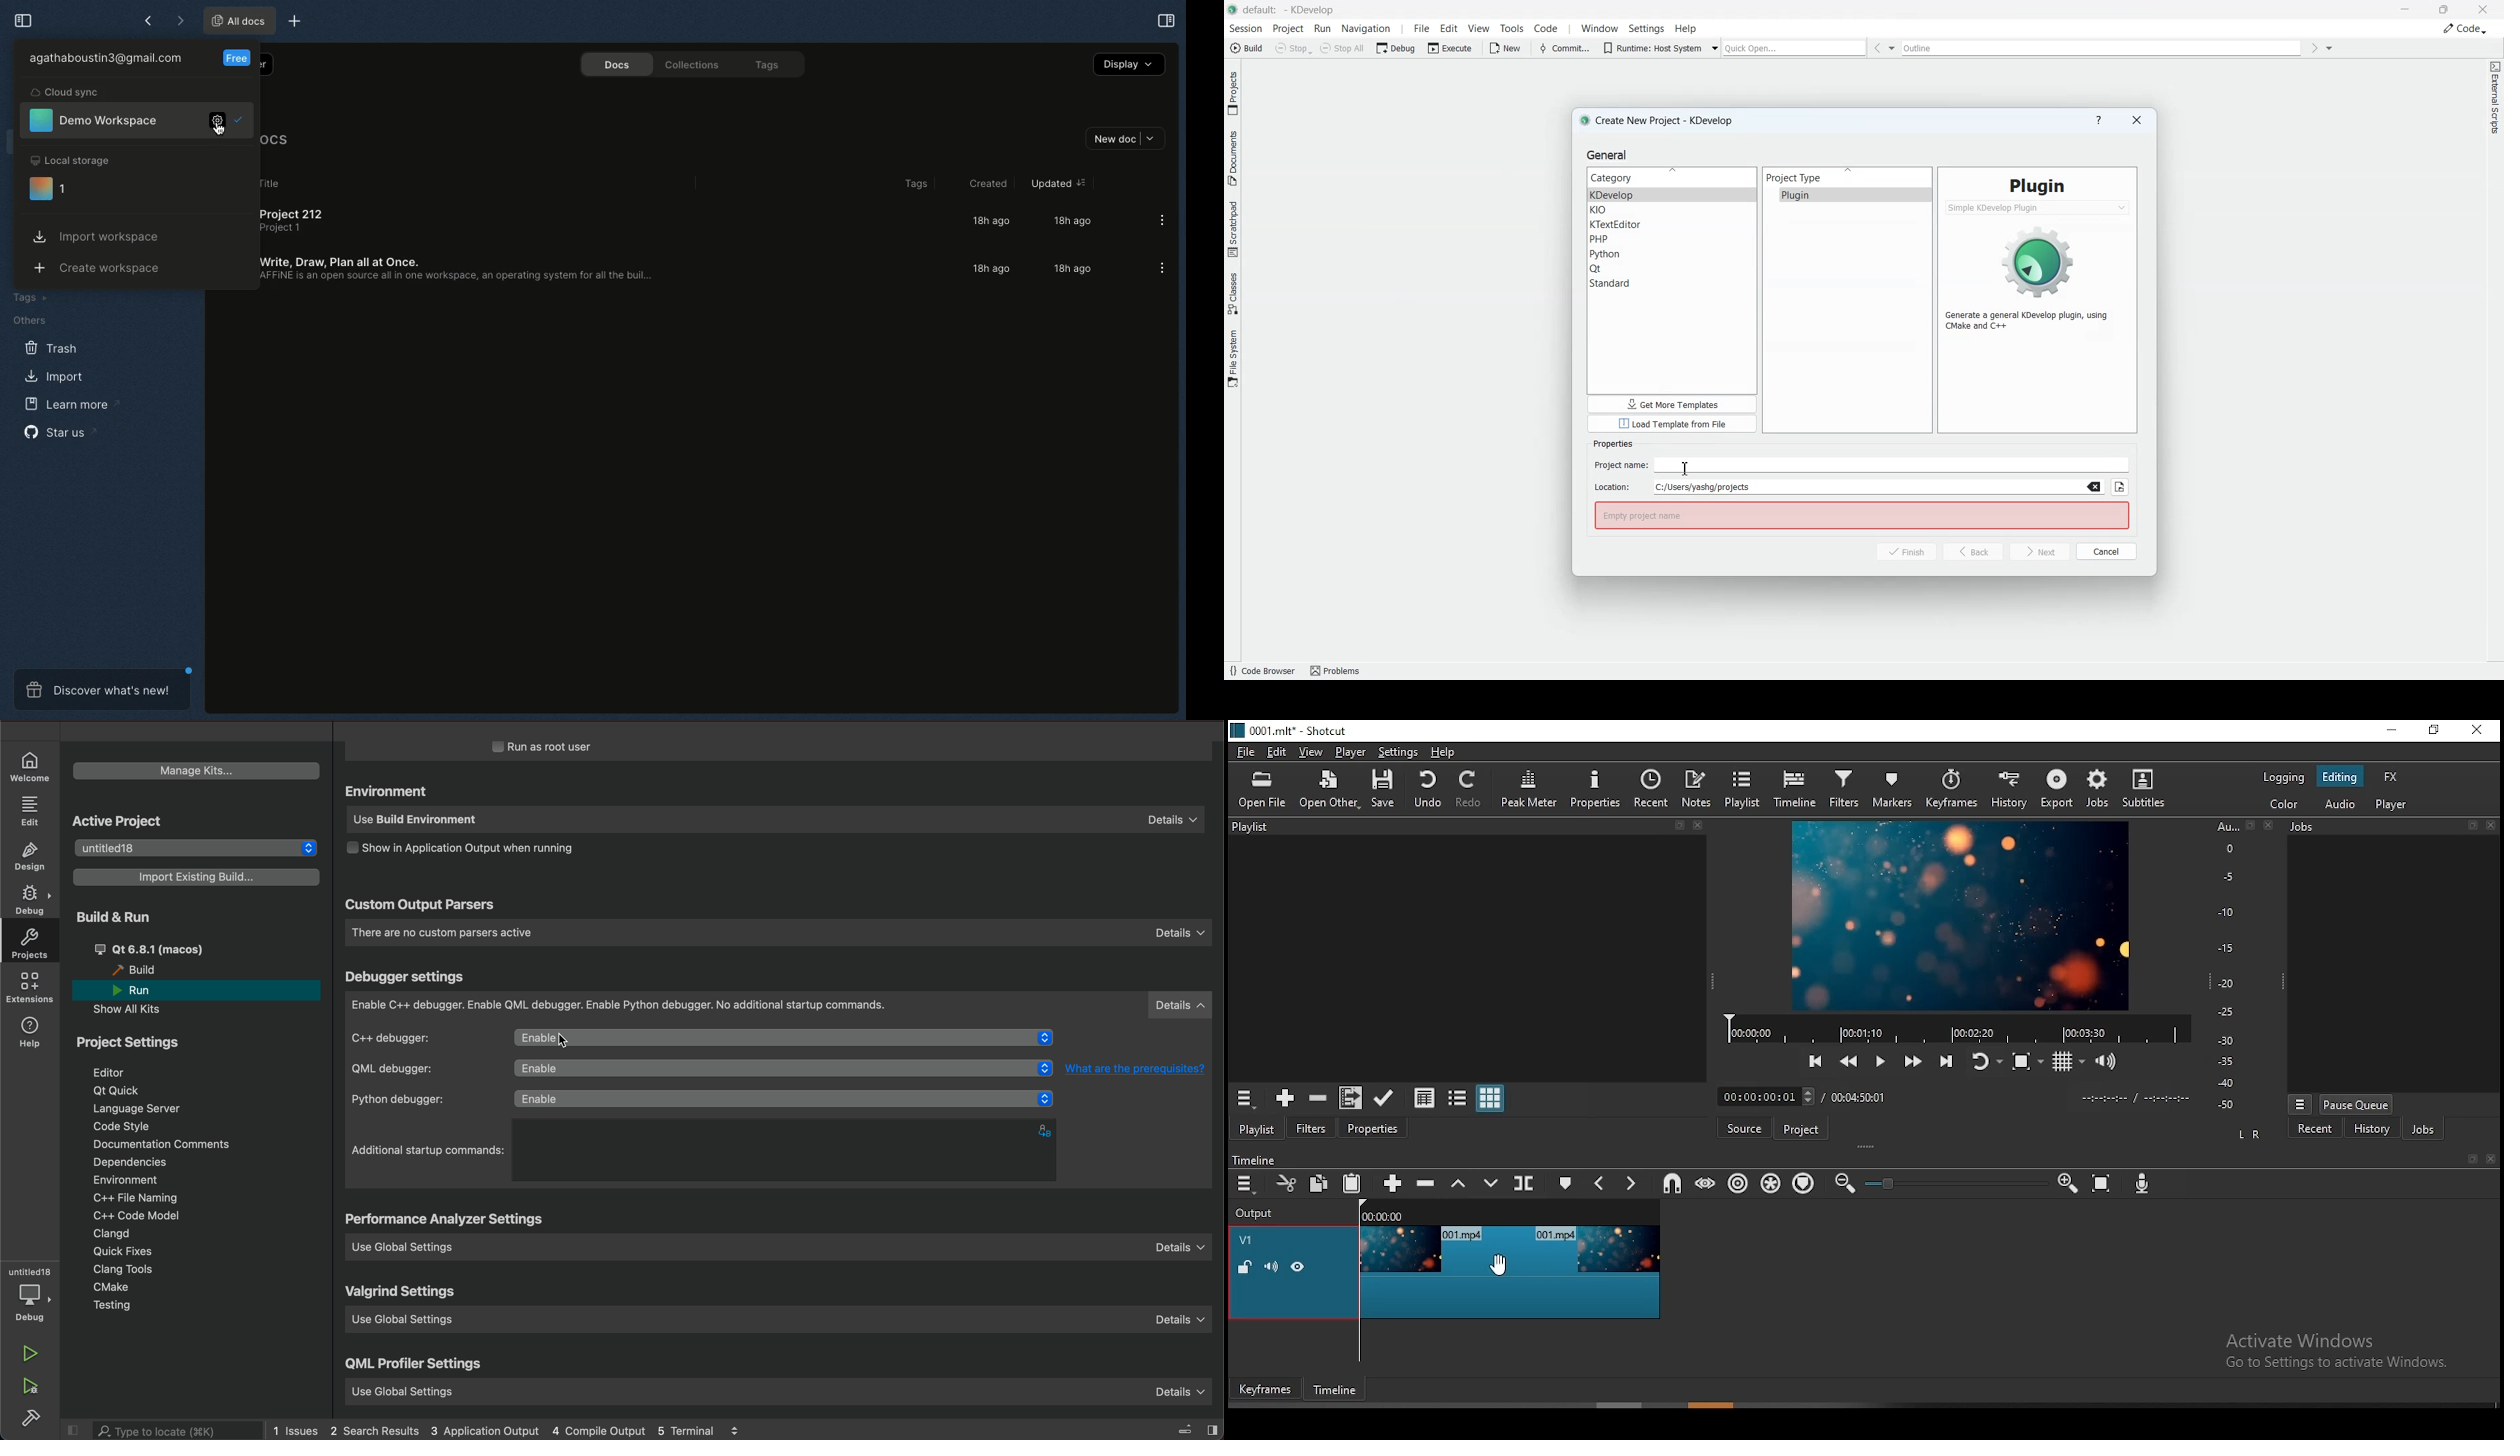 The width and height of the screenshot is (2520, 1456). I want to click on close, so click(2491, 1160).